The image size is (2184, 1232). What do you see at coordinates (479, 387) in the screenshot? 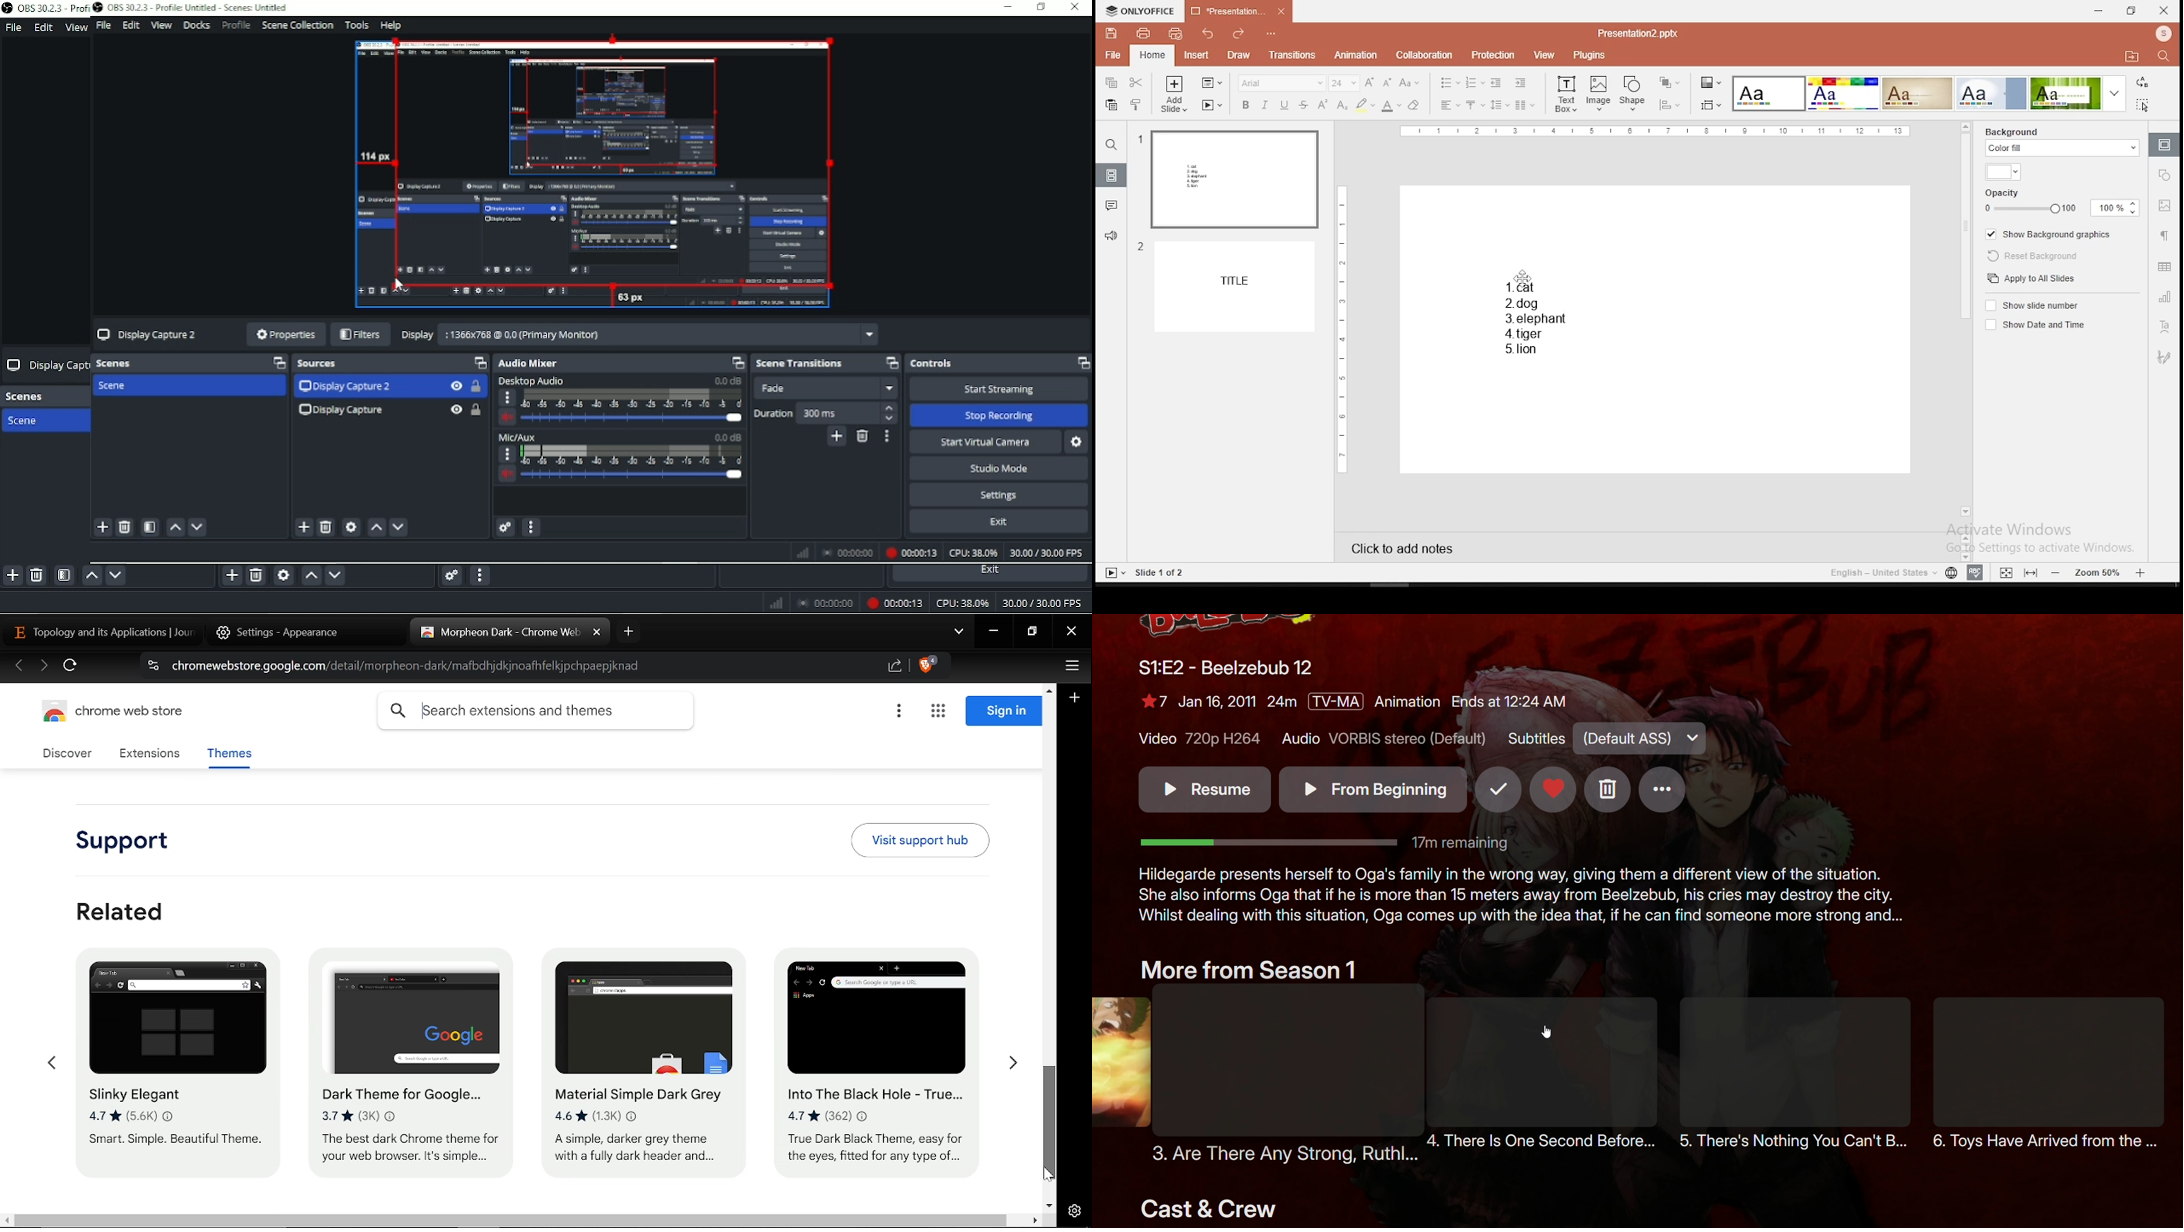
I see `Lock` at bounding box center [479, 387].